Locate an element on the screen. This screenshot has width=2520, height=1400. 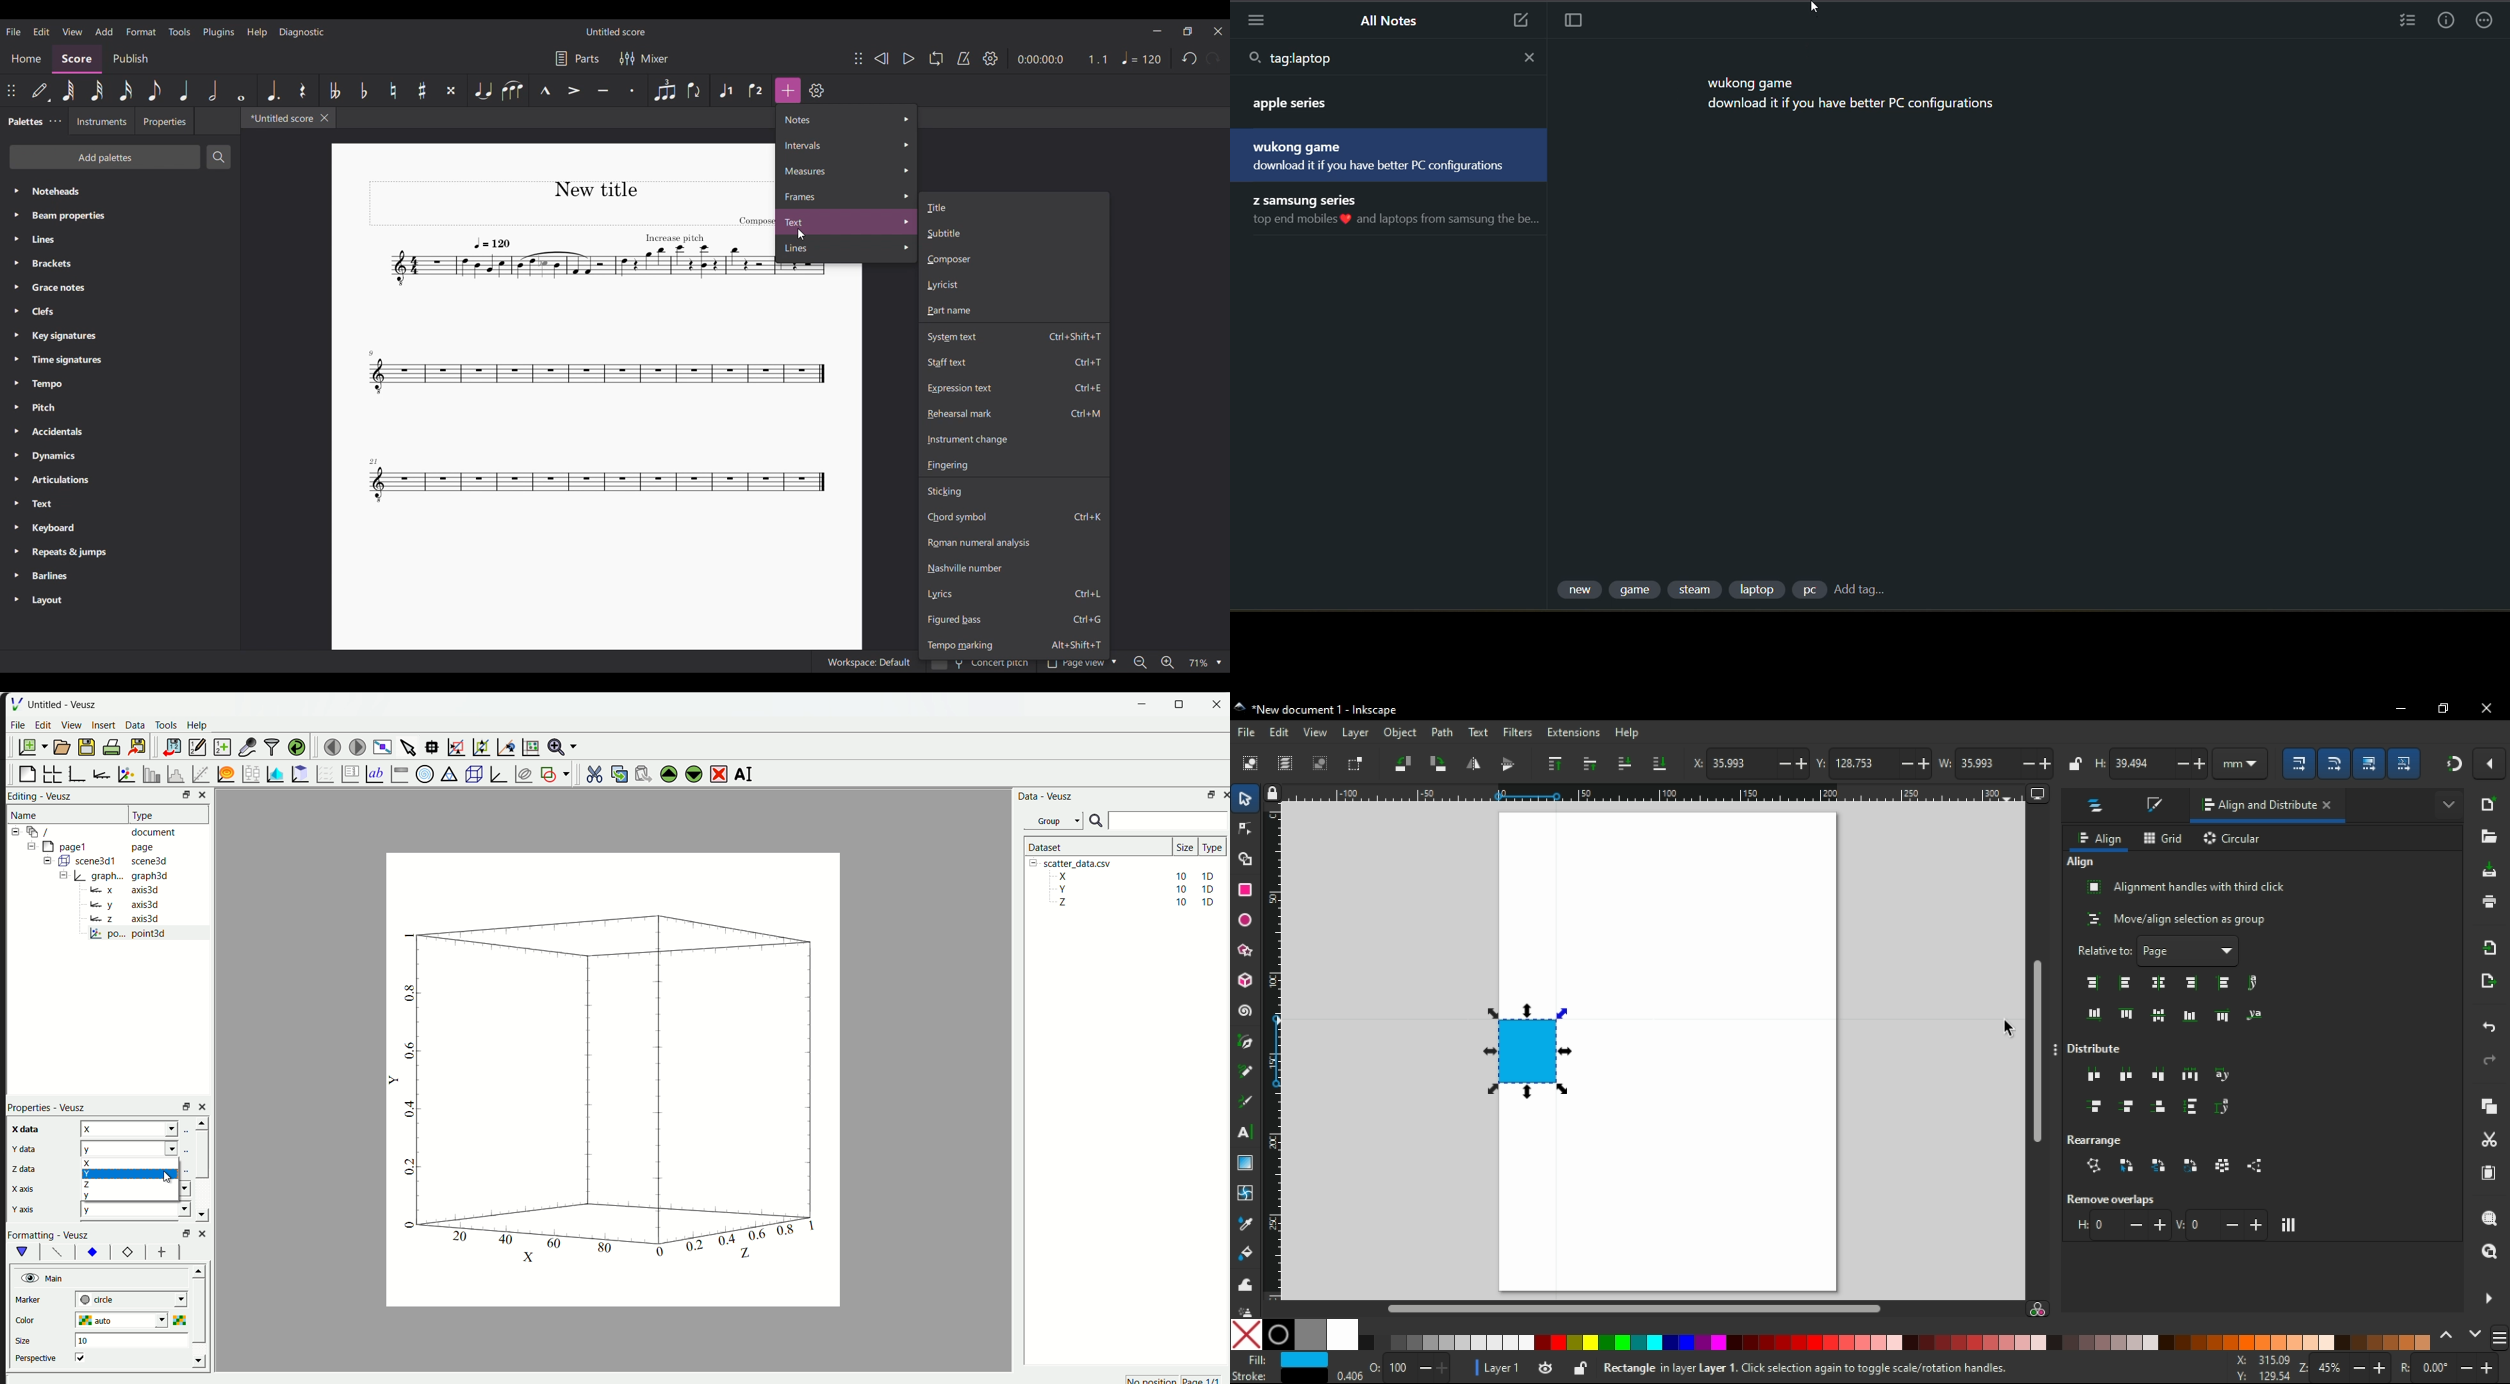
plot a vector field is located at coordinates (323, 774).